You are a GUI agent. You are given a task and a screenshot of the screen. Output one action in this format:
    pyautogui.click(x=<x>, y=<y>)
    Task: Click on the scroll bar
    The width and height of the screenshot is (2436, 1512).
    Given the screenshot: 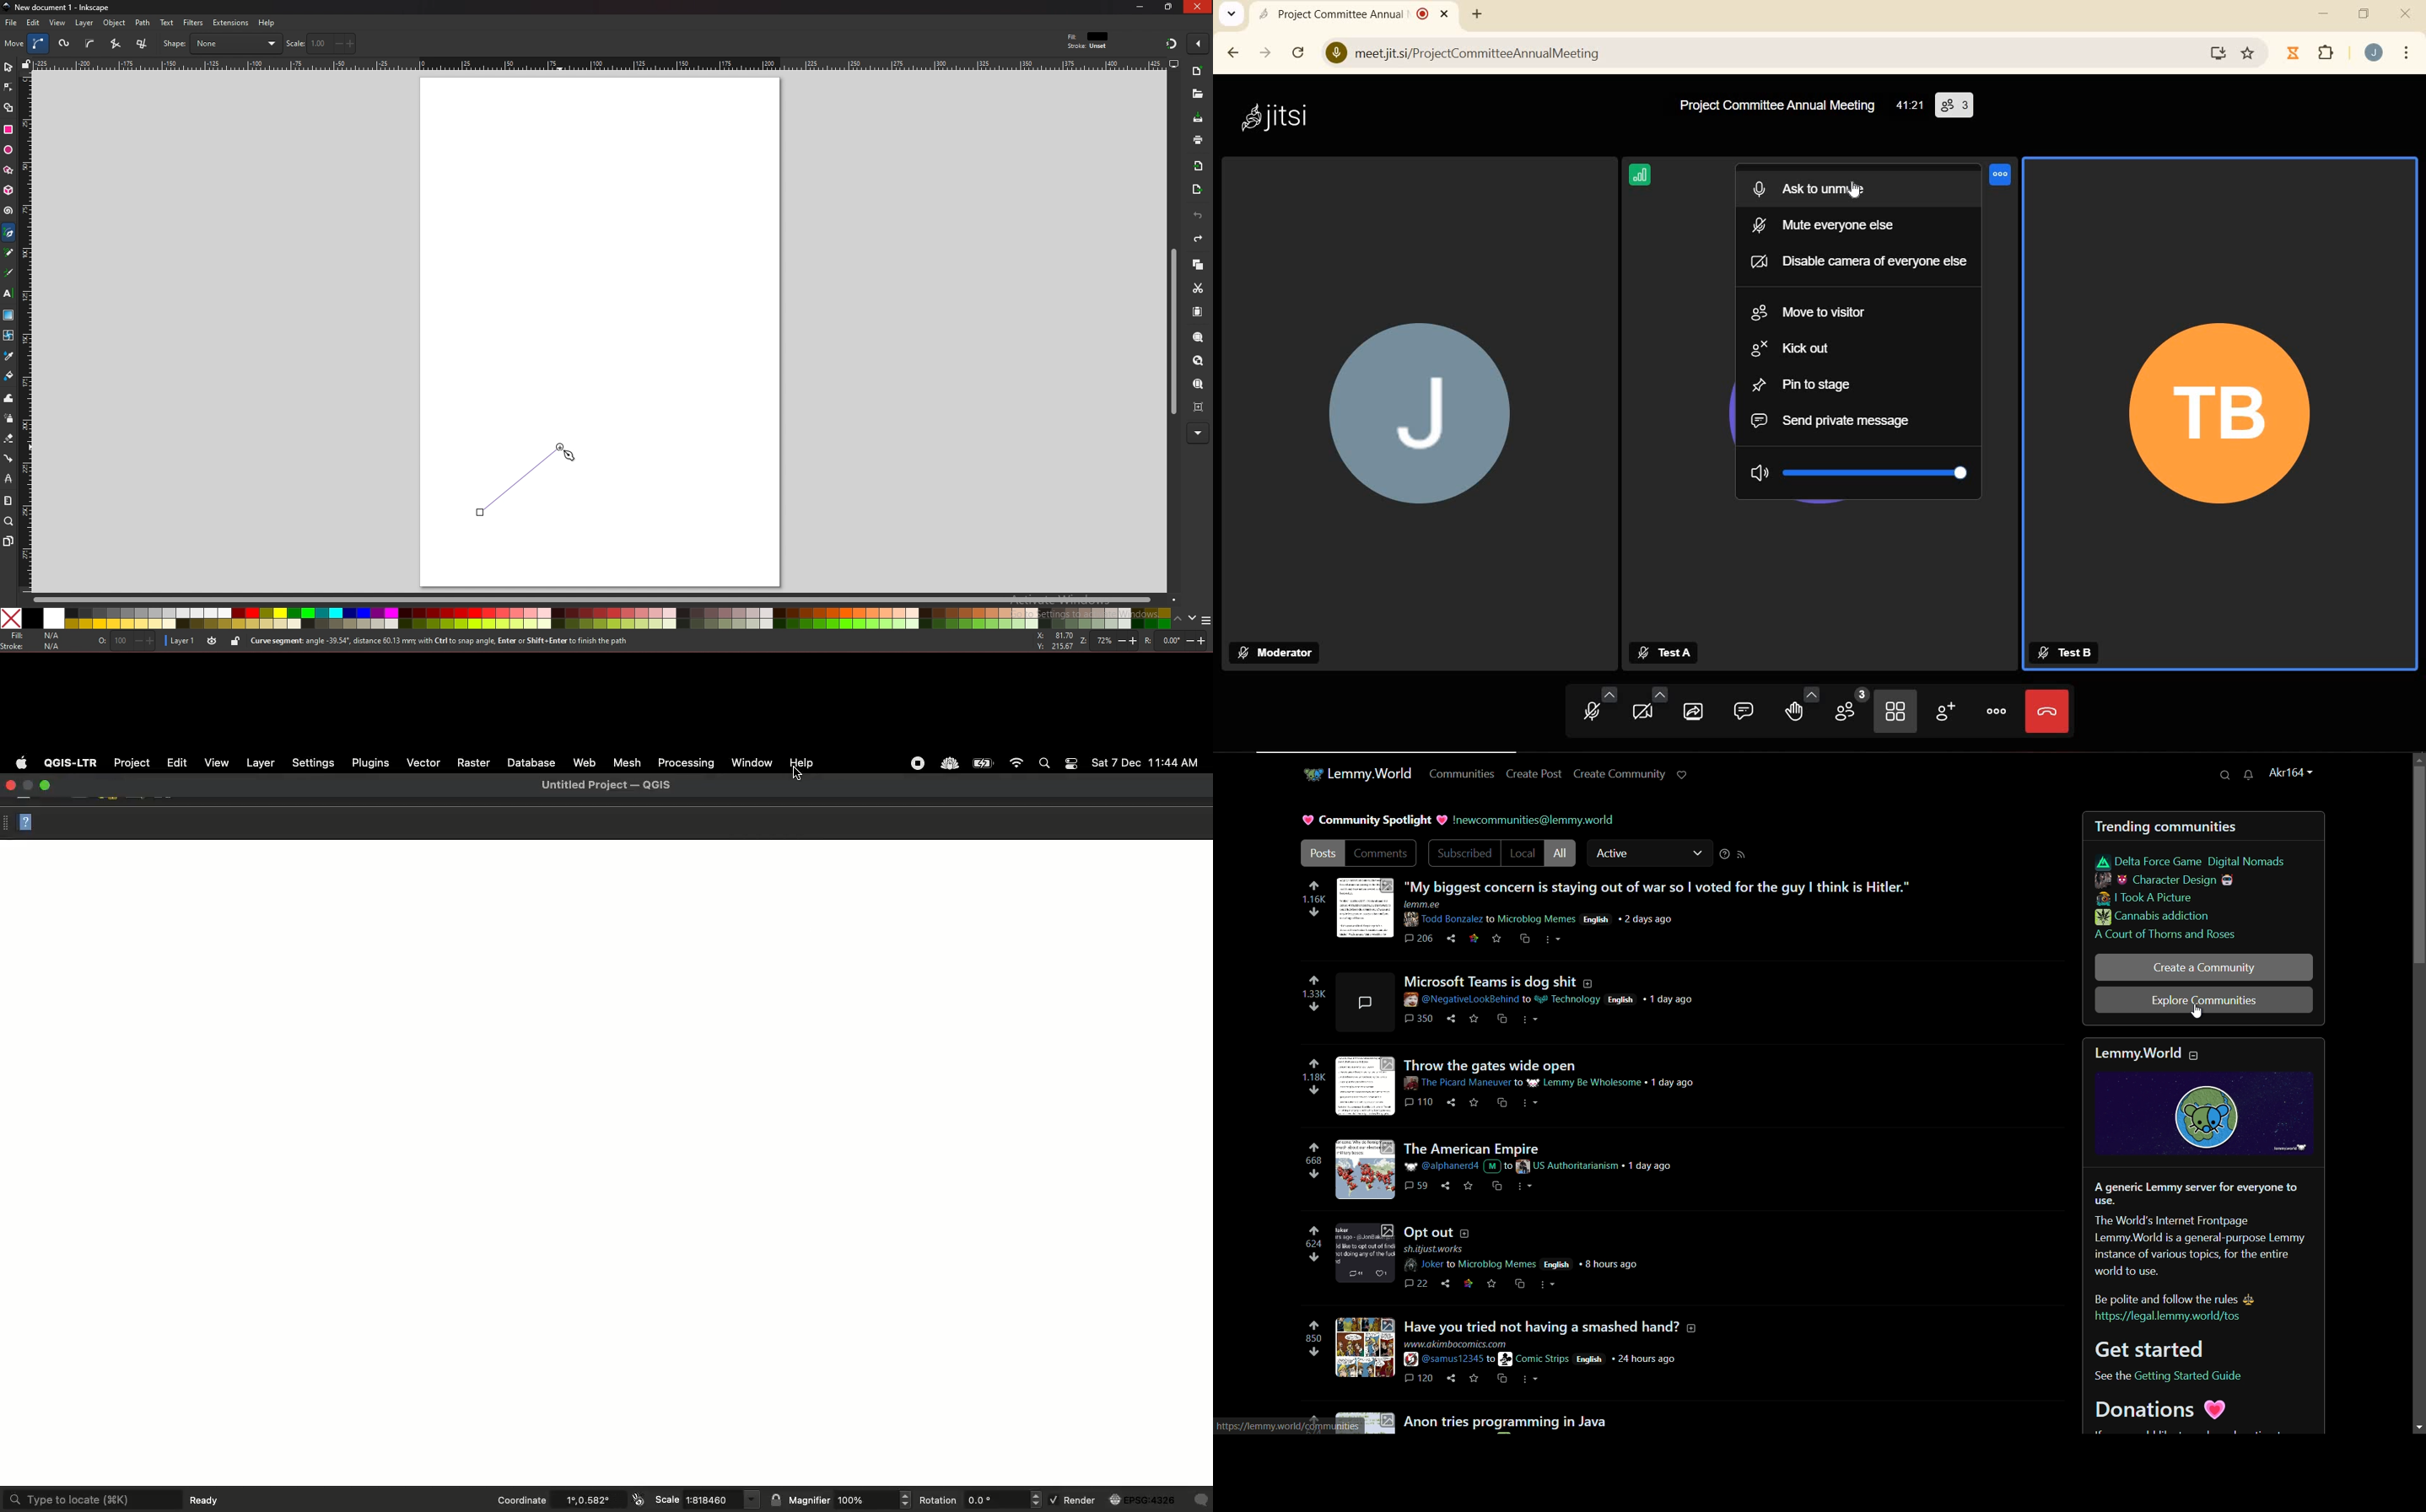 What is the action you would take?
    pyautogui.click(x=604, y=599)
    